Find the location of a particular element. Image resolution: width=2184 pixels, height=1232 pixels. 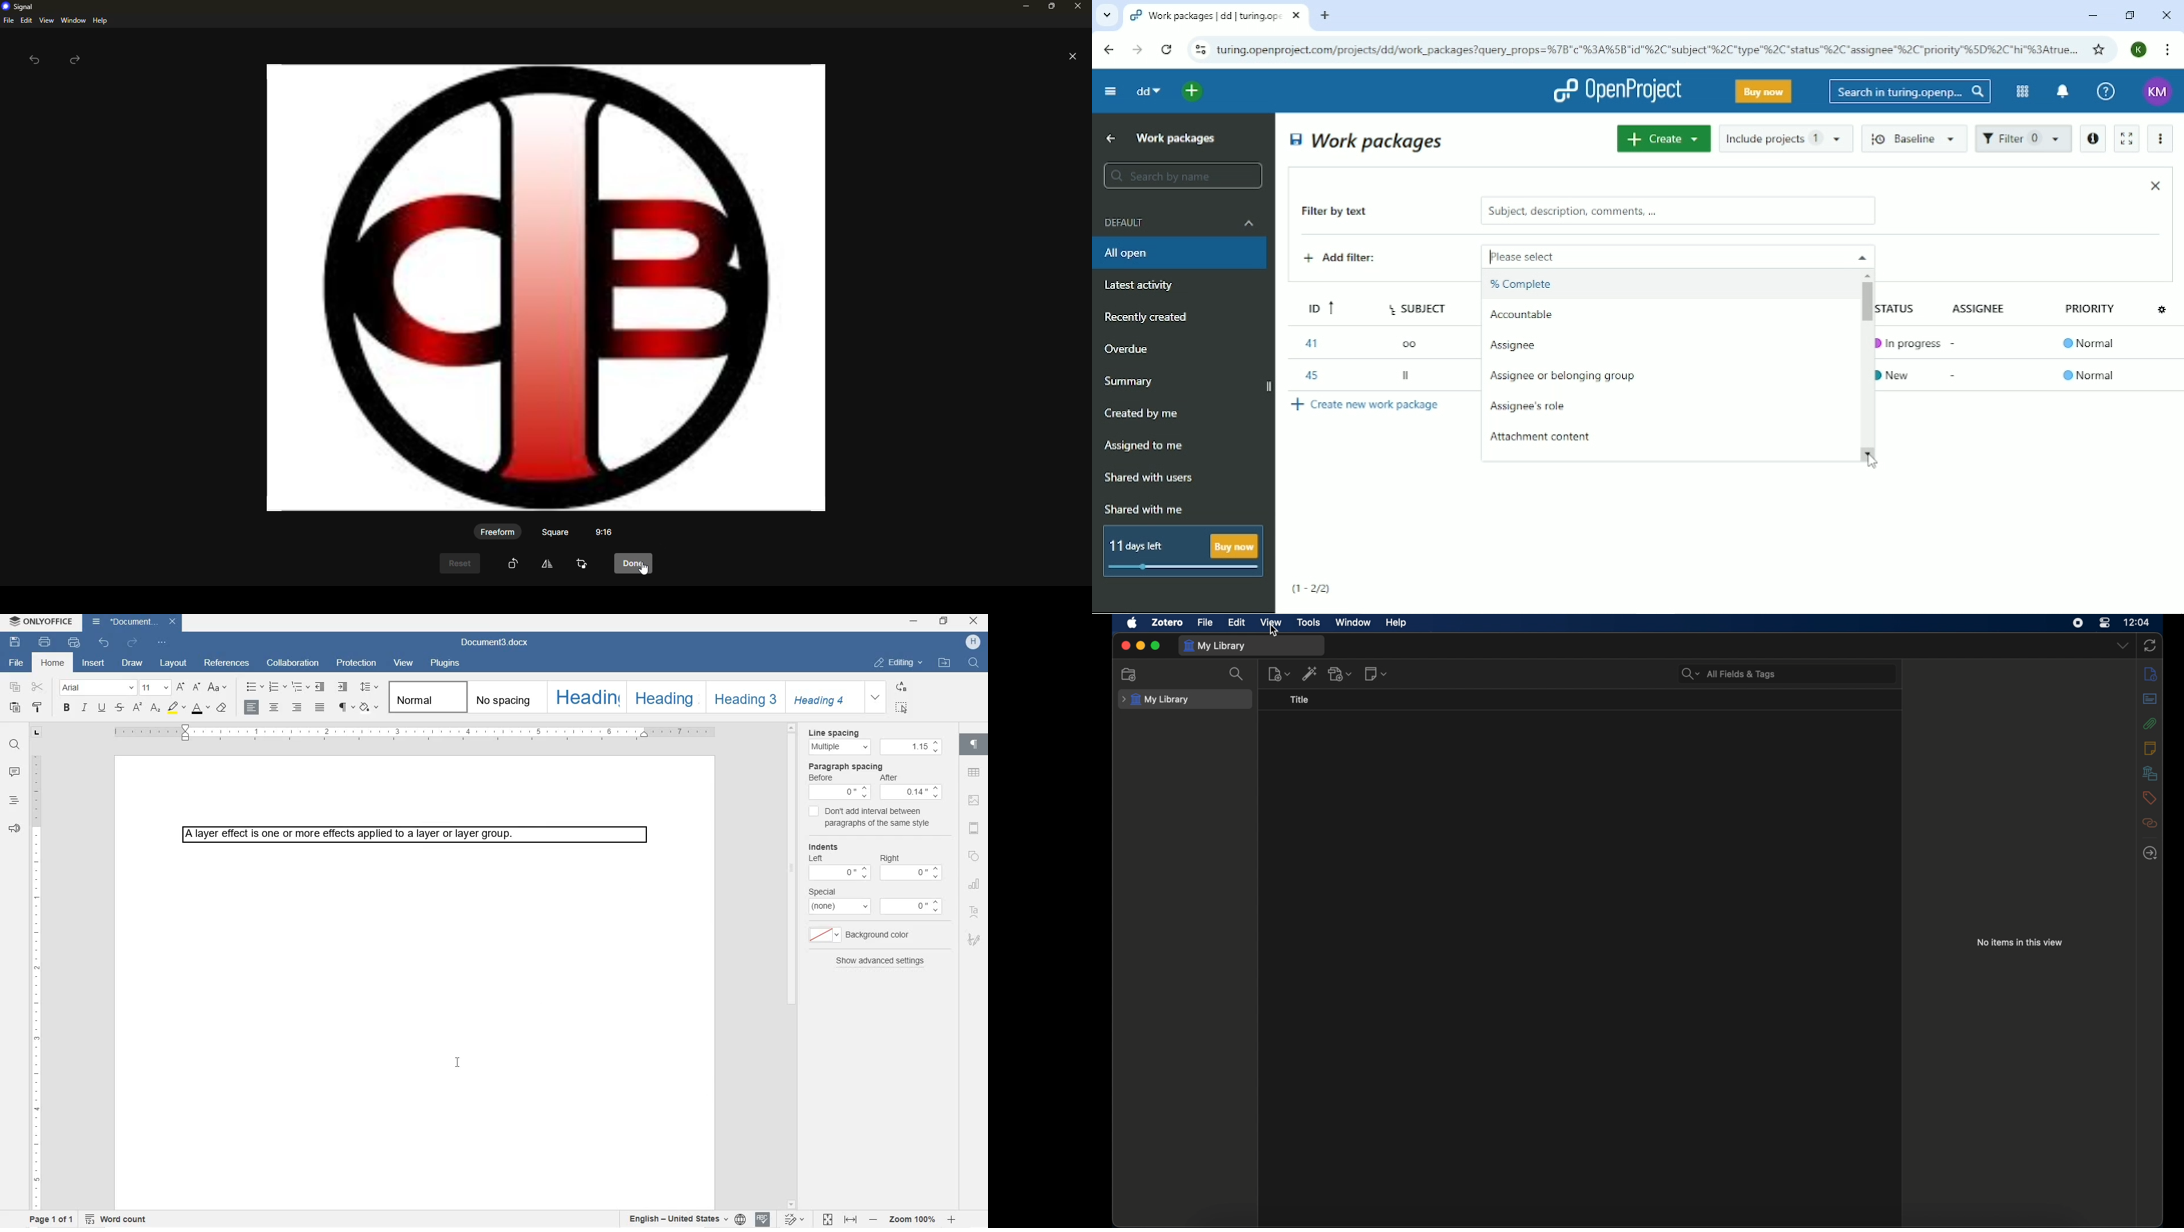

add attachments is located at coordinates (1340, 674).